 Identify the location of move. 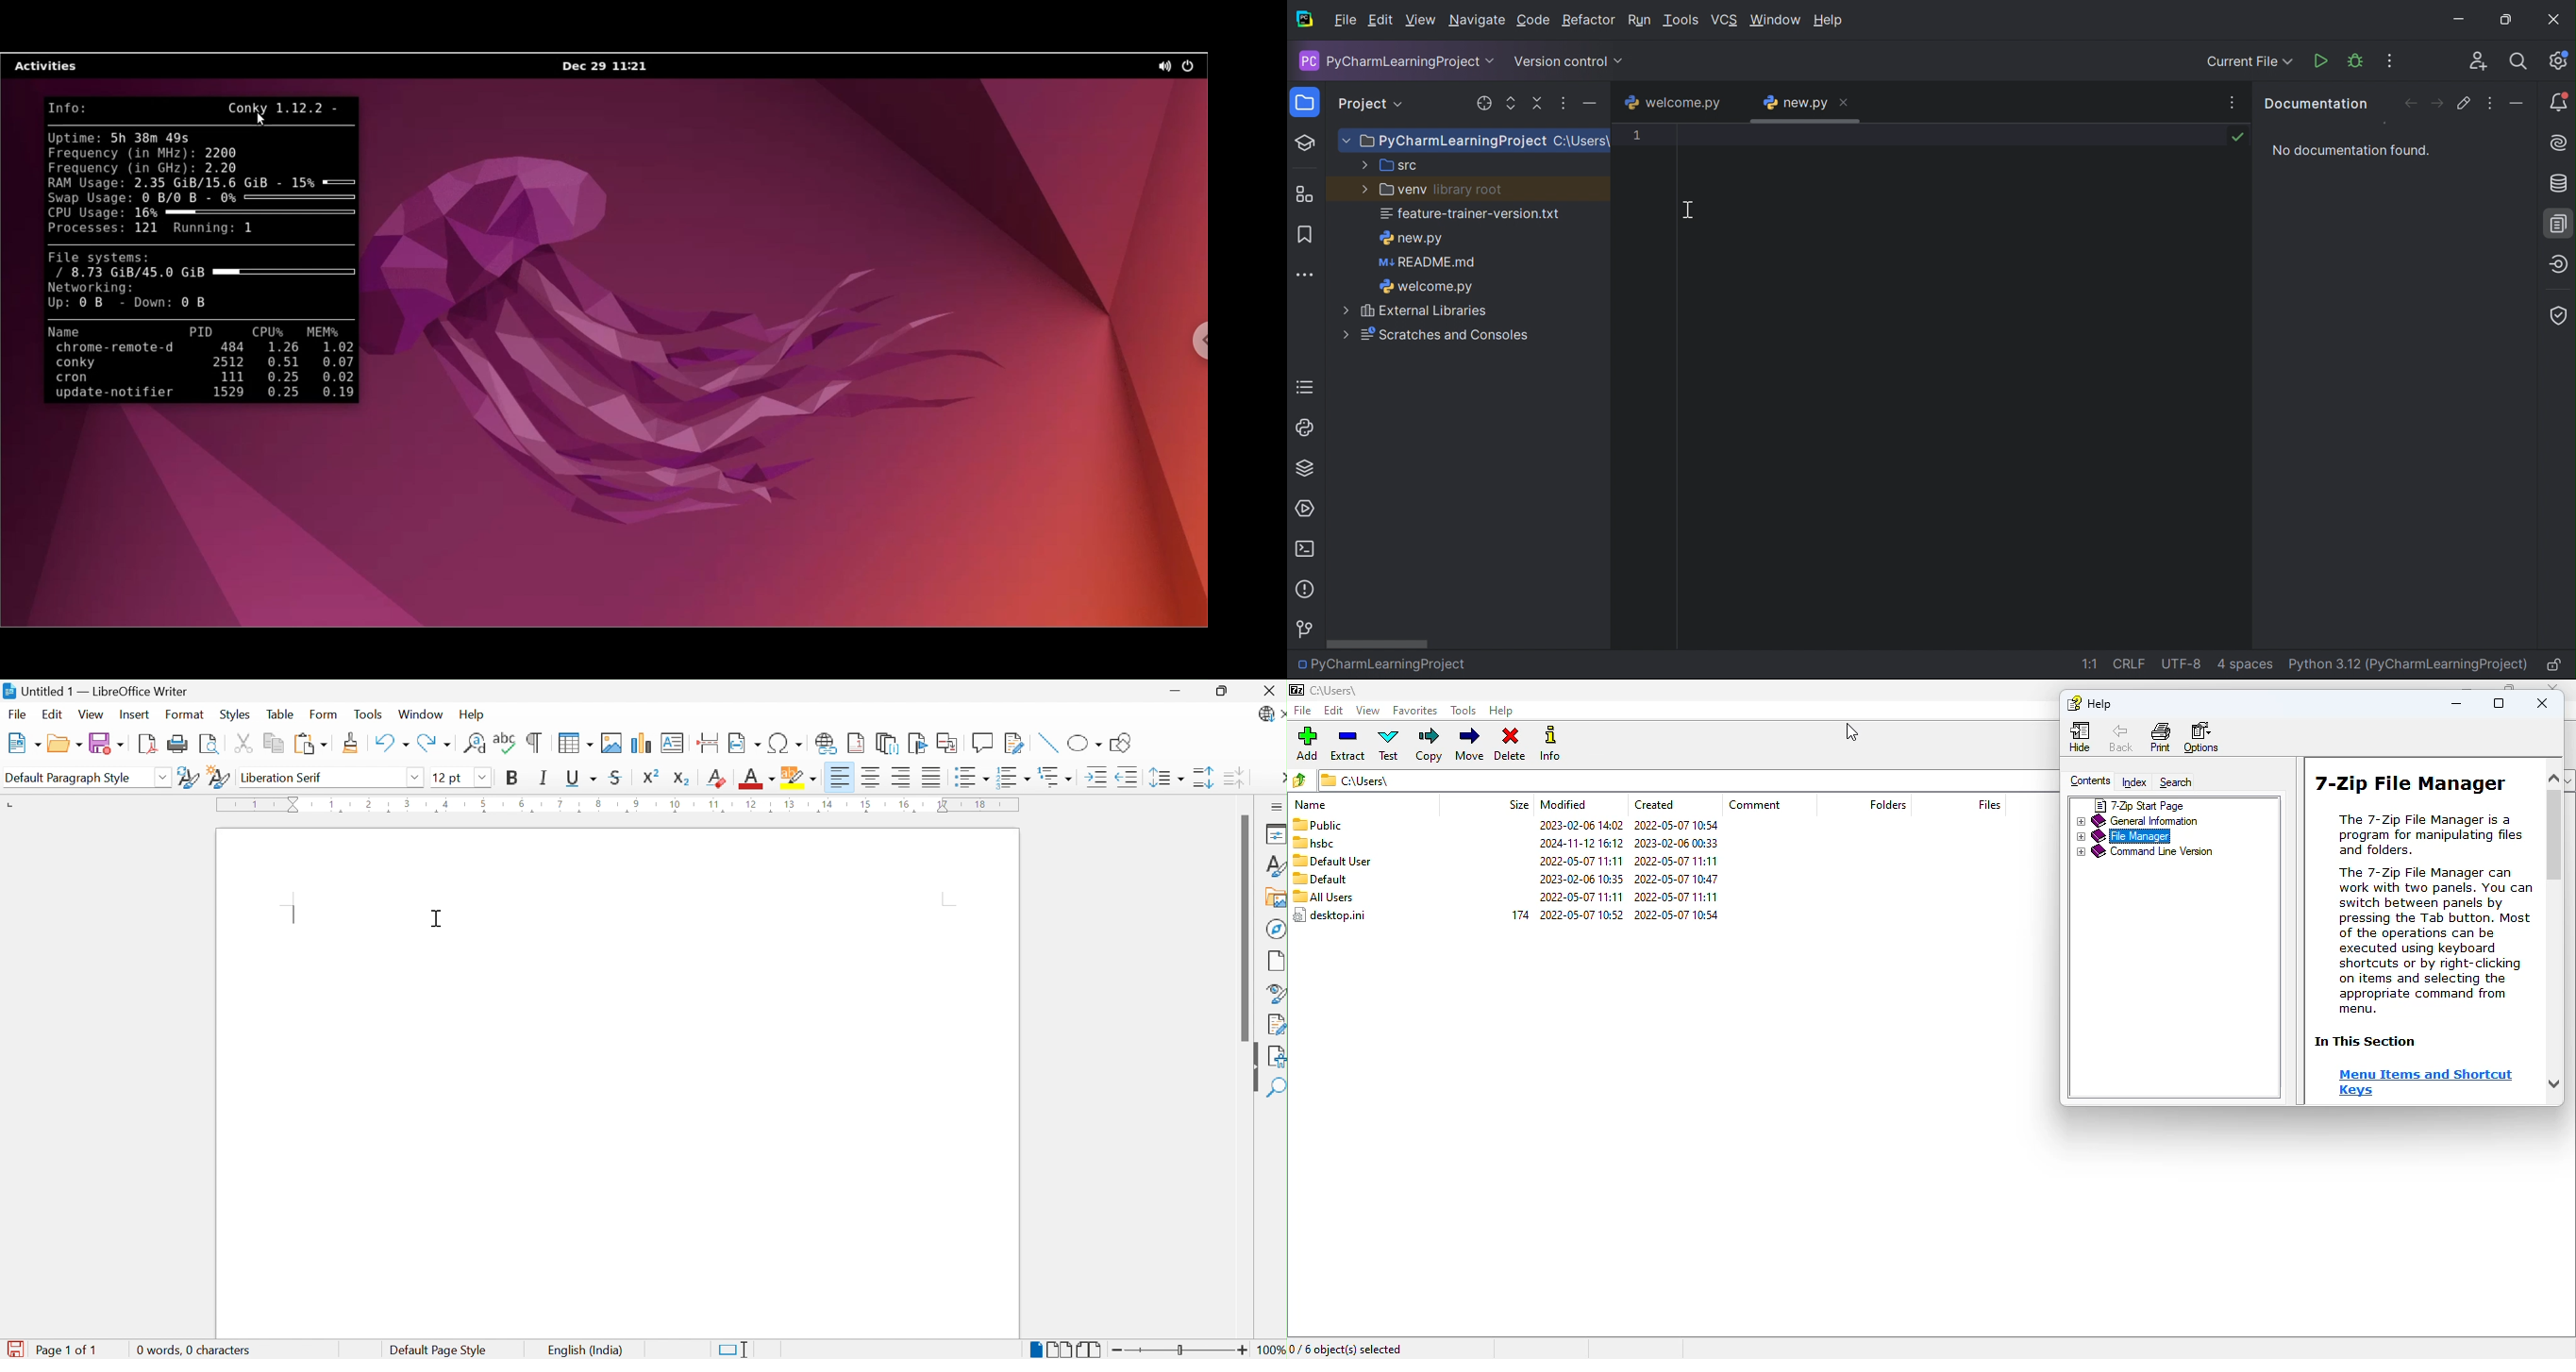
(1469, 746).